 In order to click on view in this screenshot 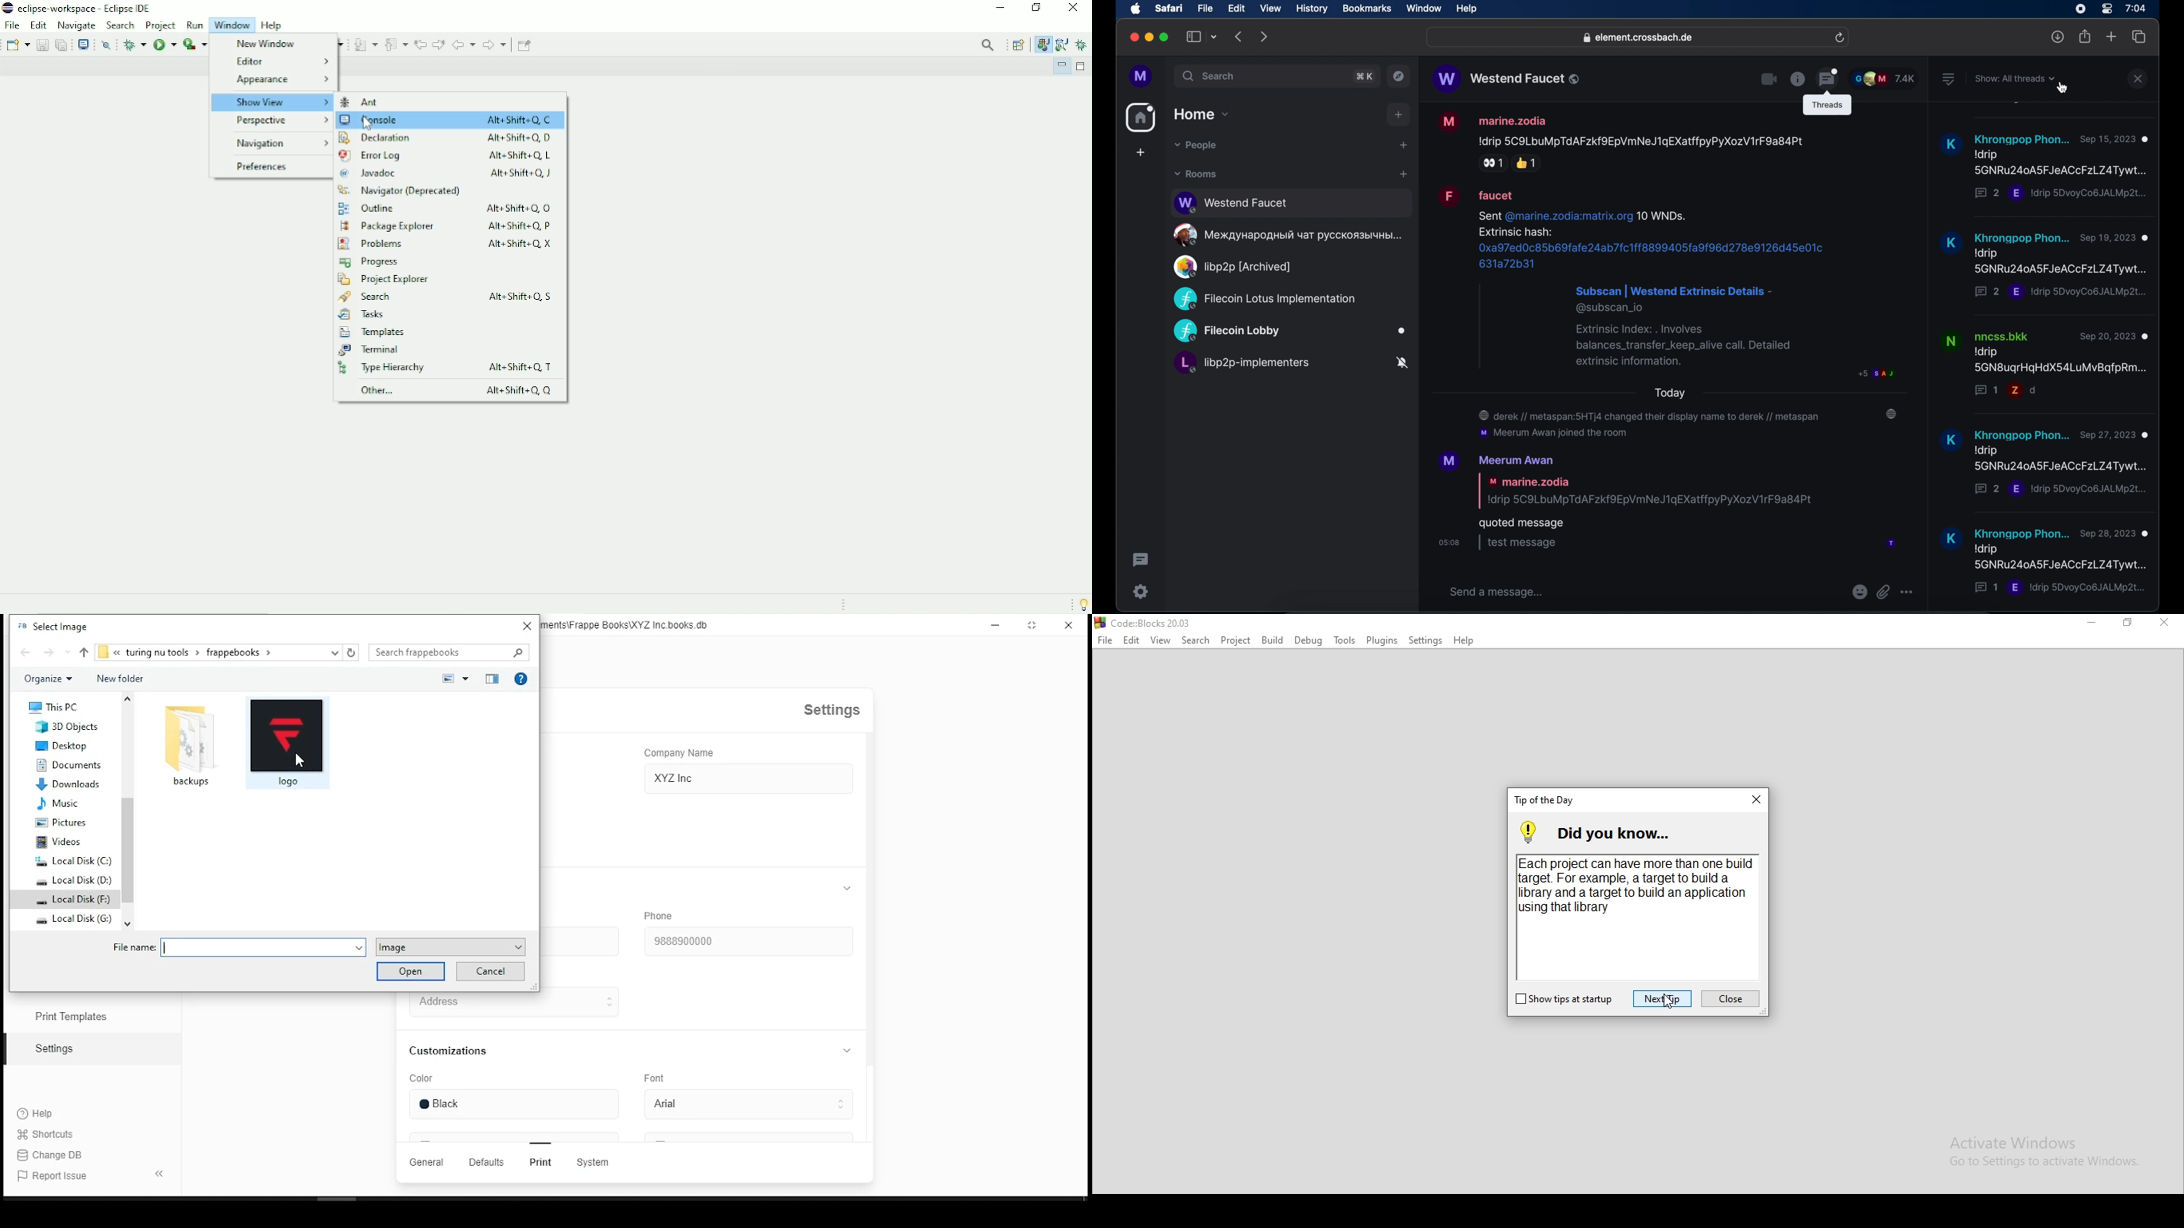, I will do `click(1271, 9)`.